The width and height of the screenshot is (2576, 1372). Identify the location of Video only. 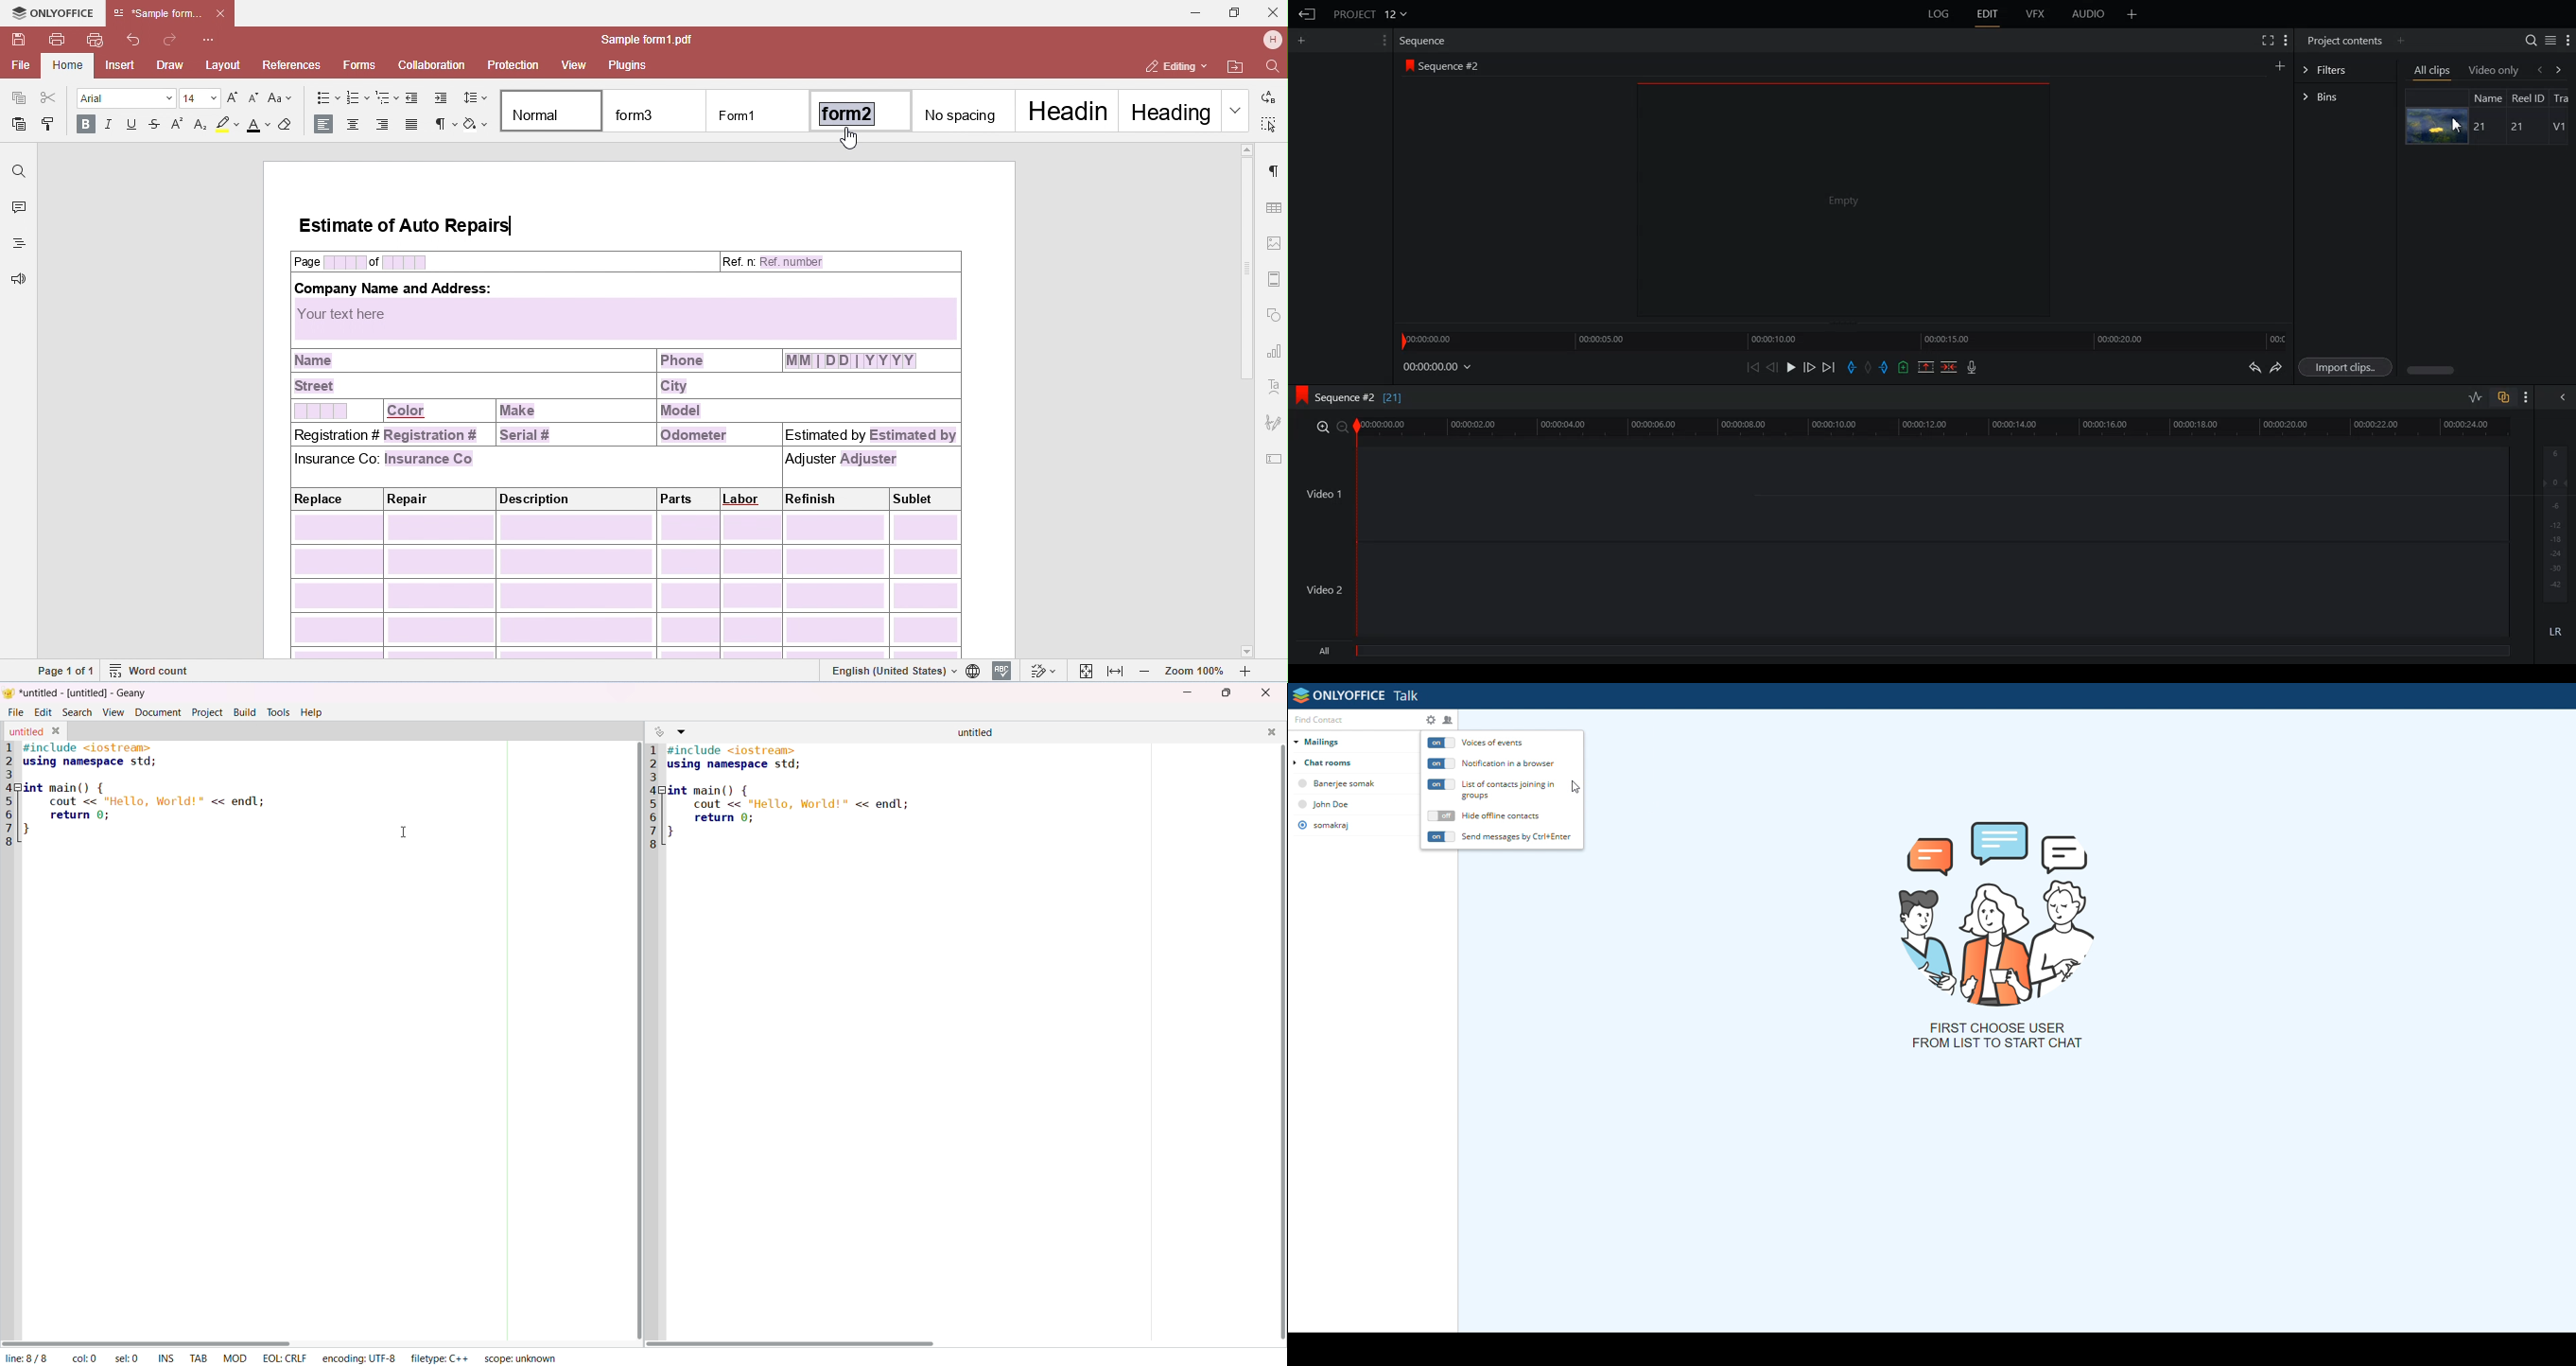
(2494, 70).